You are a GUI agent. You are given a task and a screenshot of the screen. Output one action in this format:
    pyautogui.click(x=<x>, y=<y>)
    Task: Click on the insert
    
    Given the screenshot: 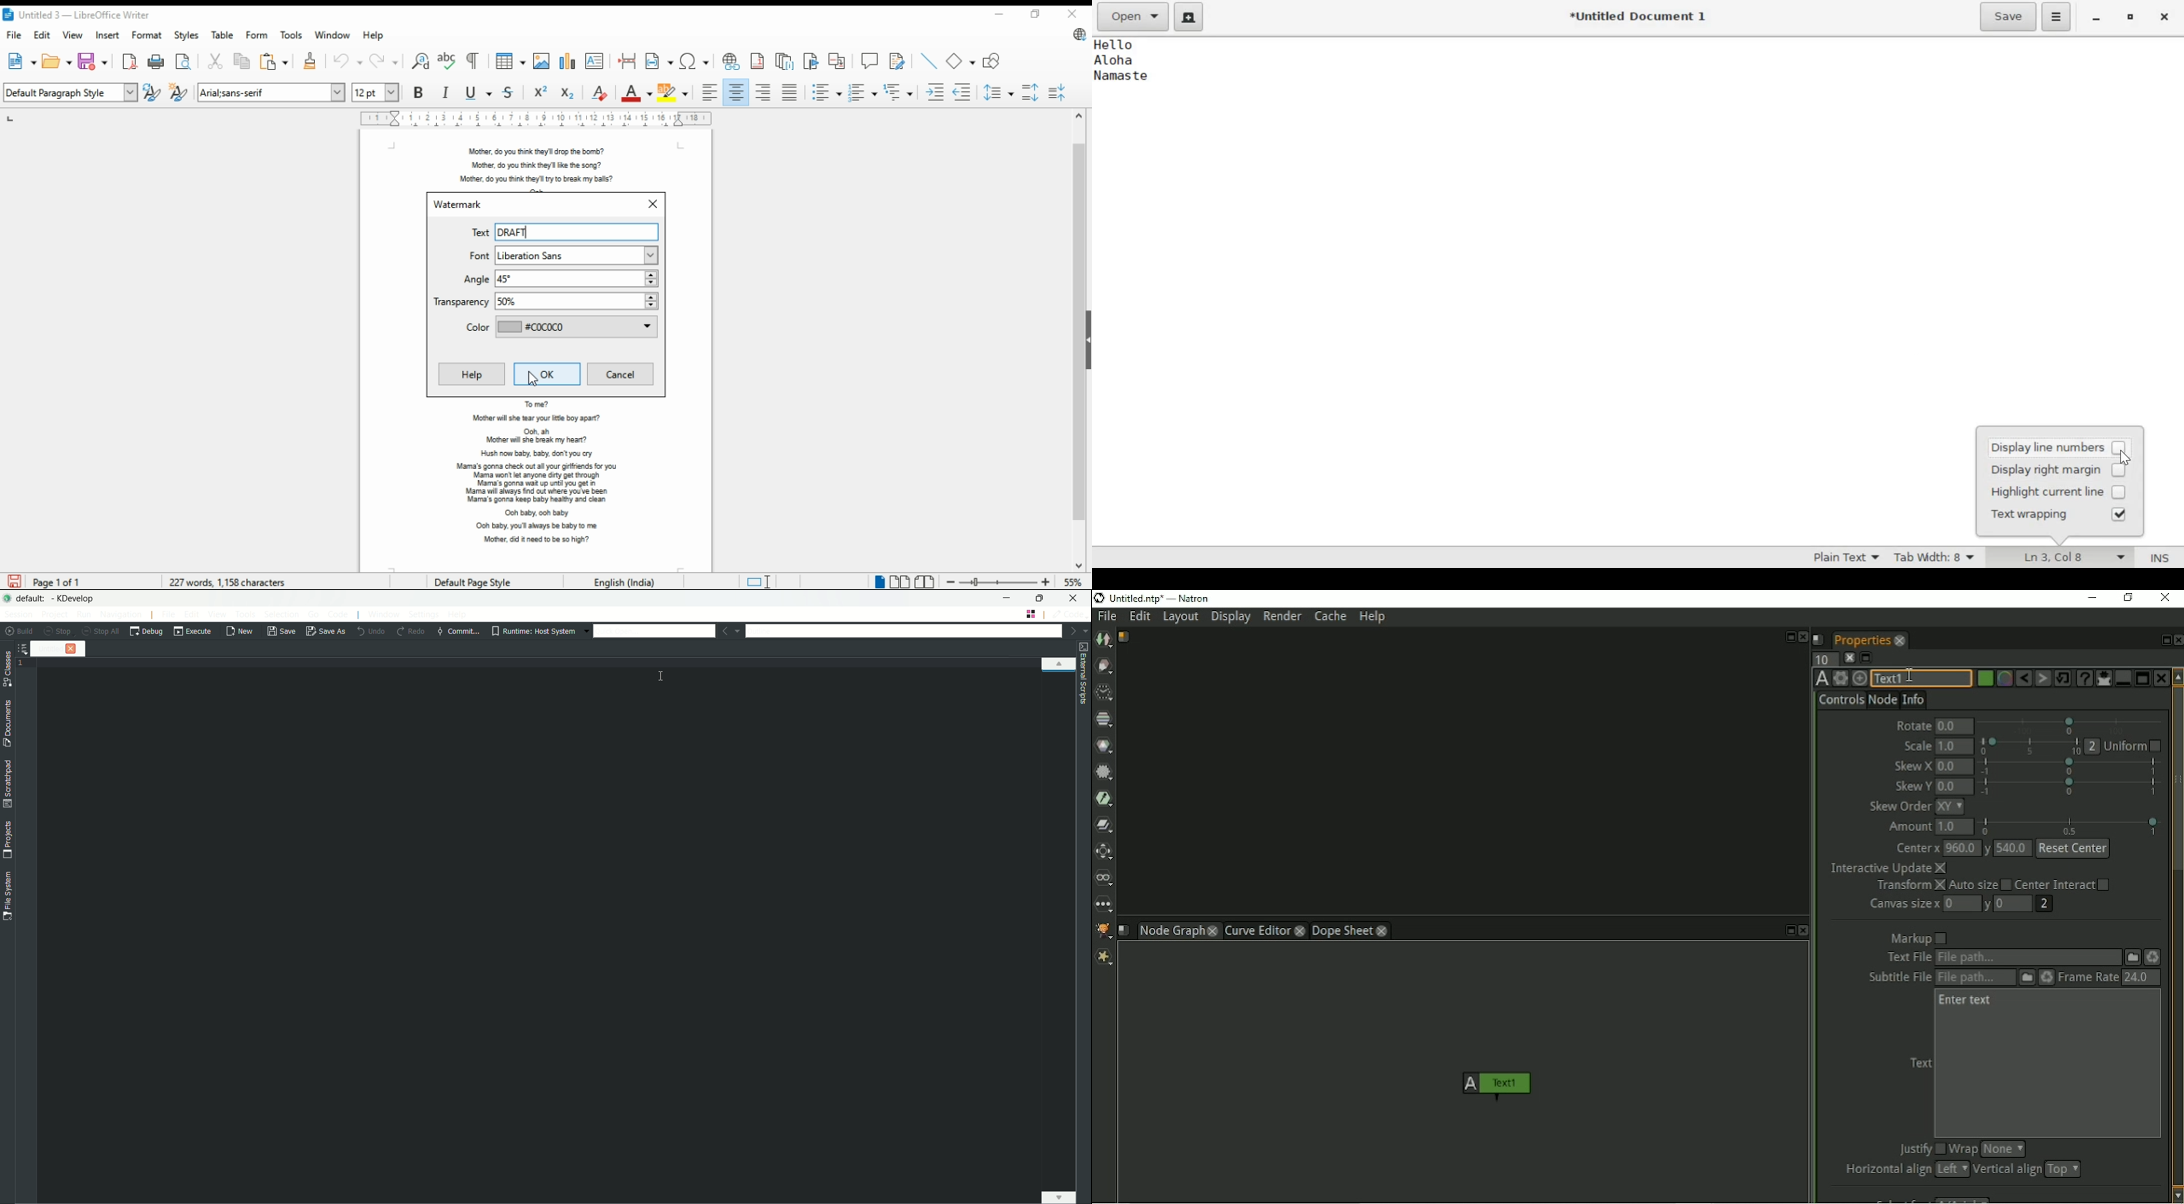 What is the action you would take?
    pyautogui.click(x=107, y=35)
    